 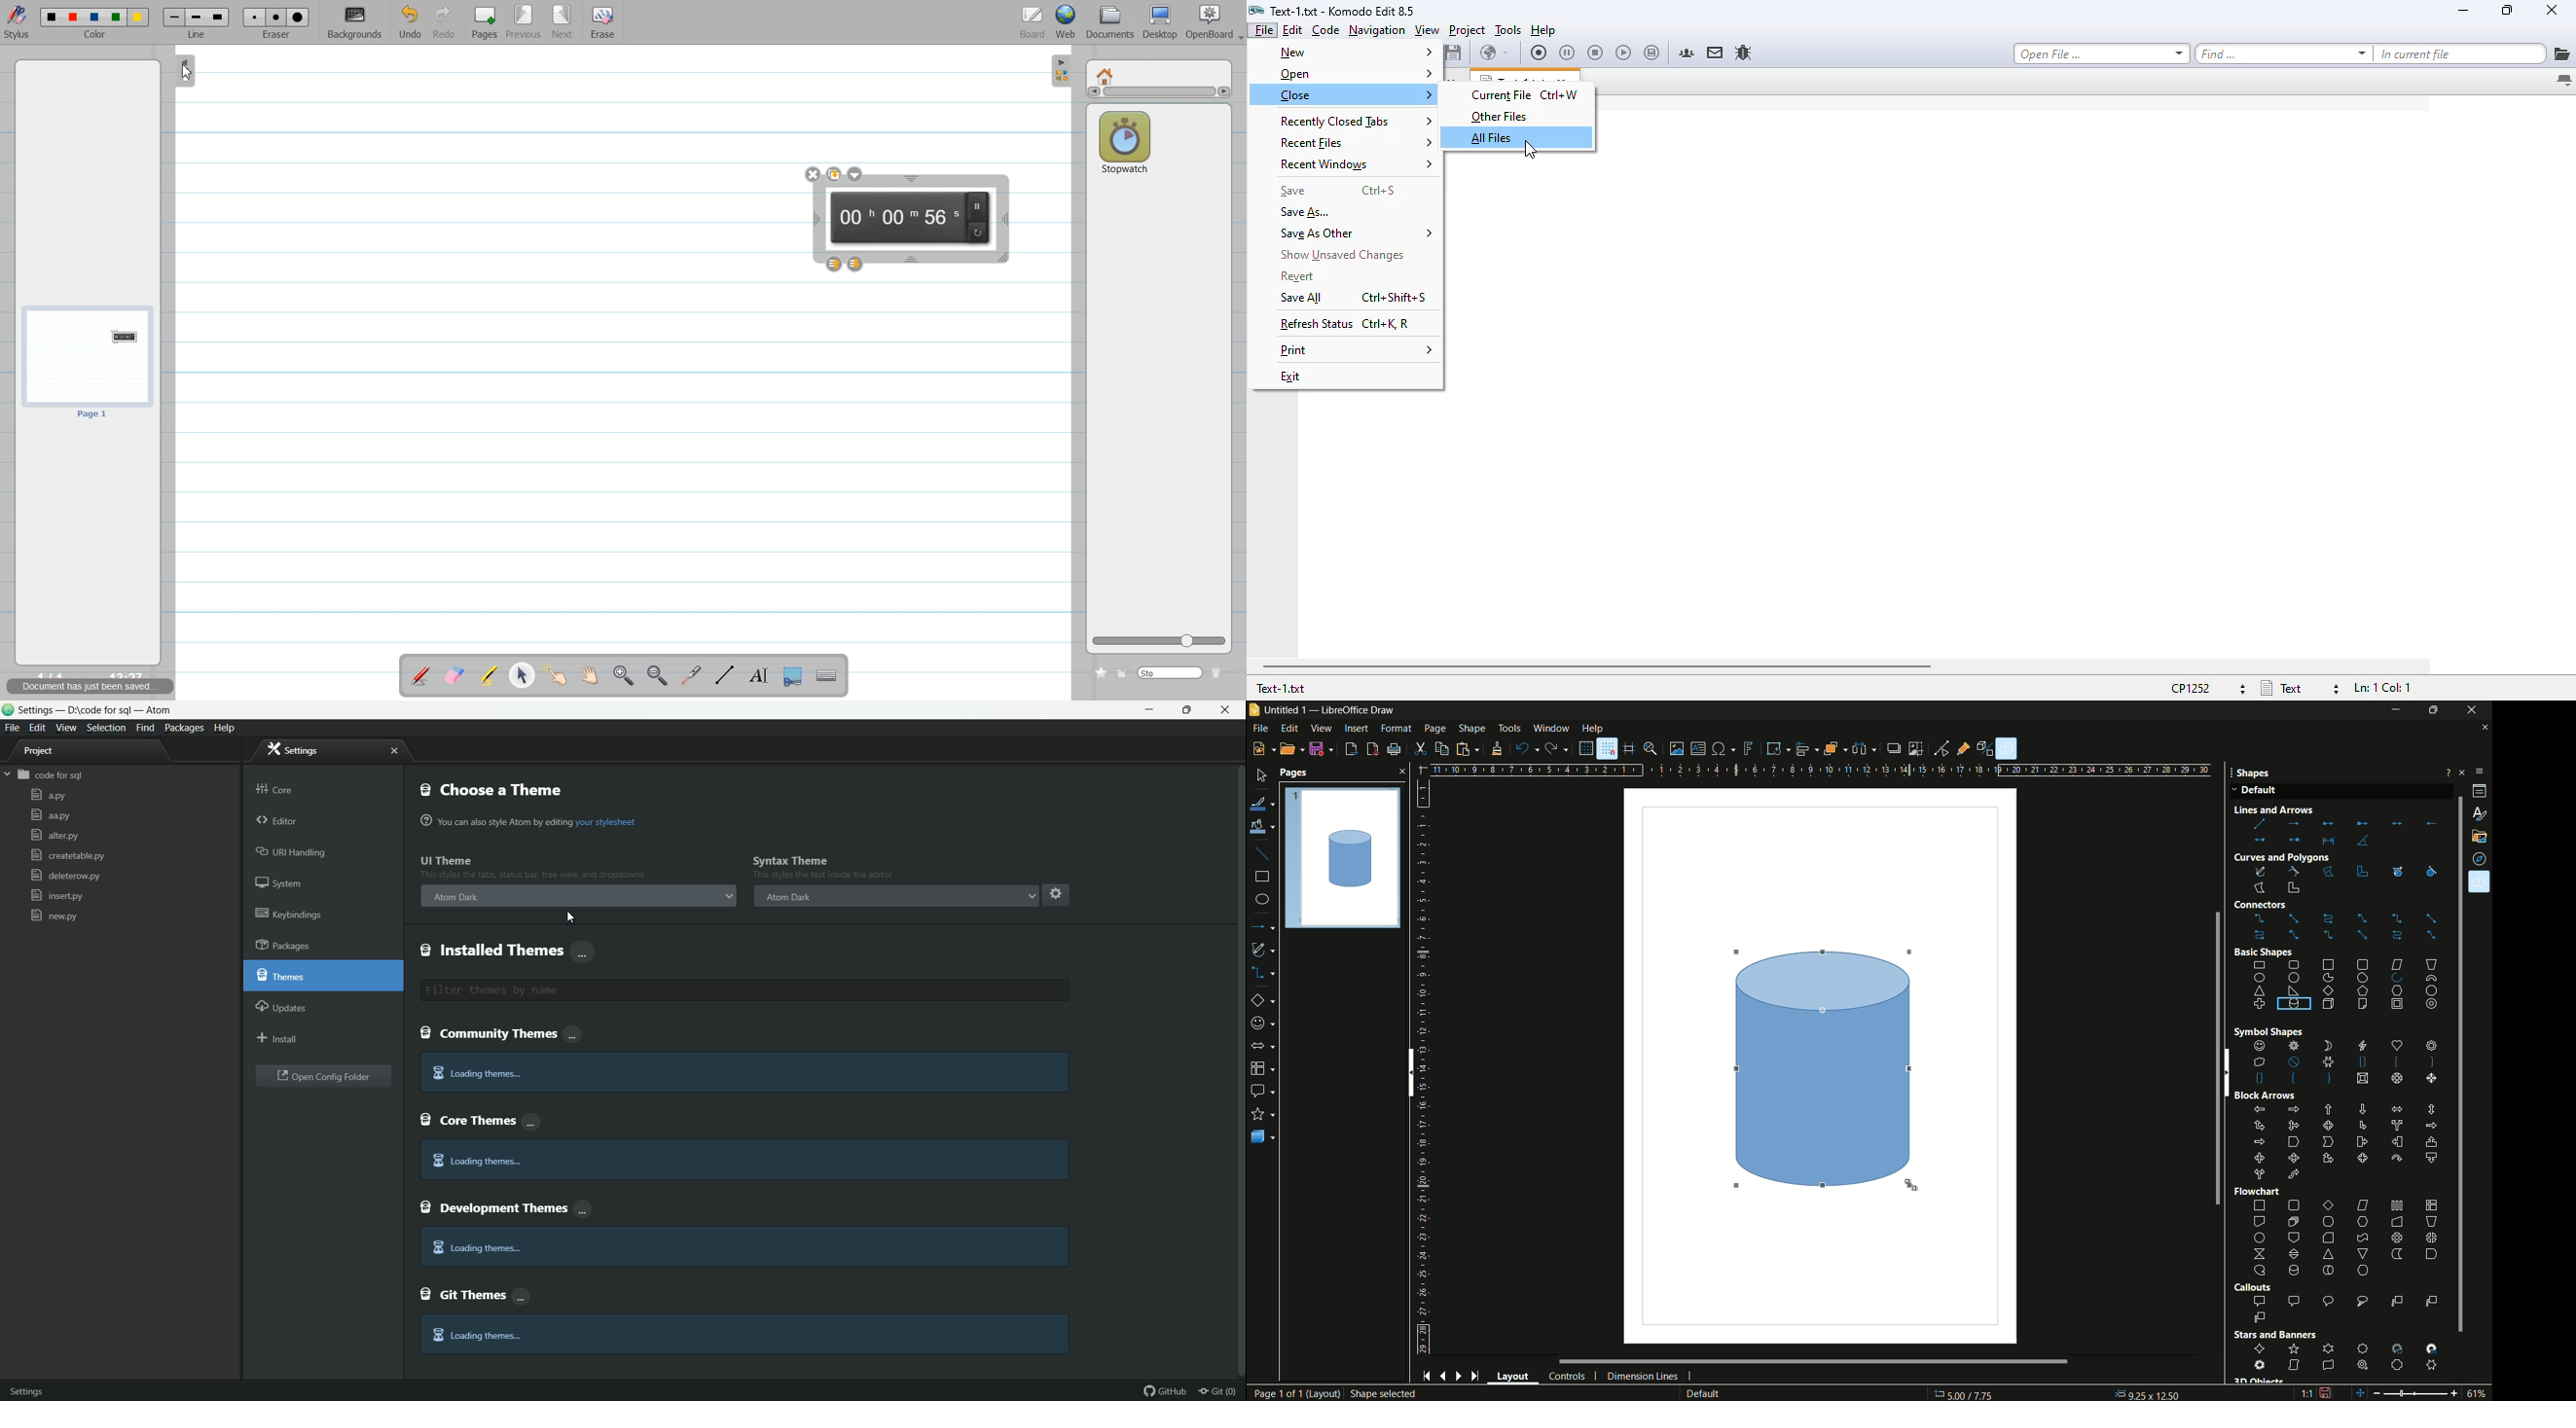 I want to click on pages, so click(x=1294, y=773).